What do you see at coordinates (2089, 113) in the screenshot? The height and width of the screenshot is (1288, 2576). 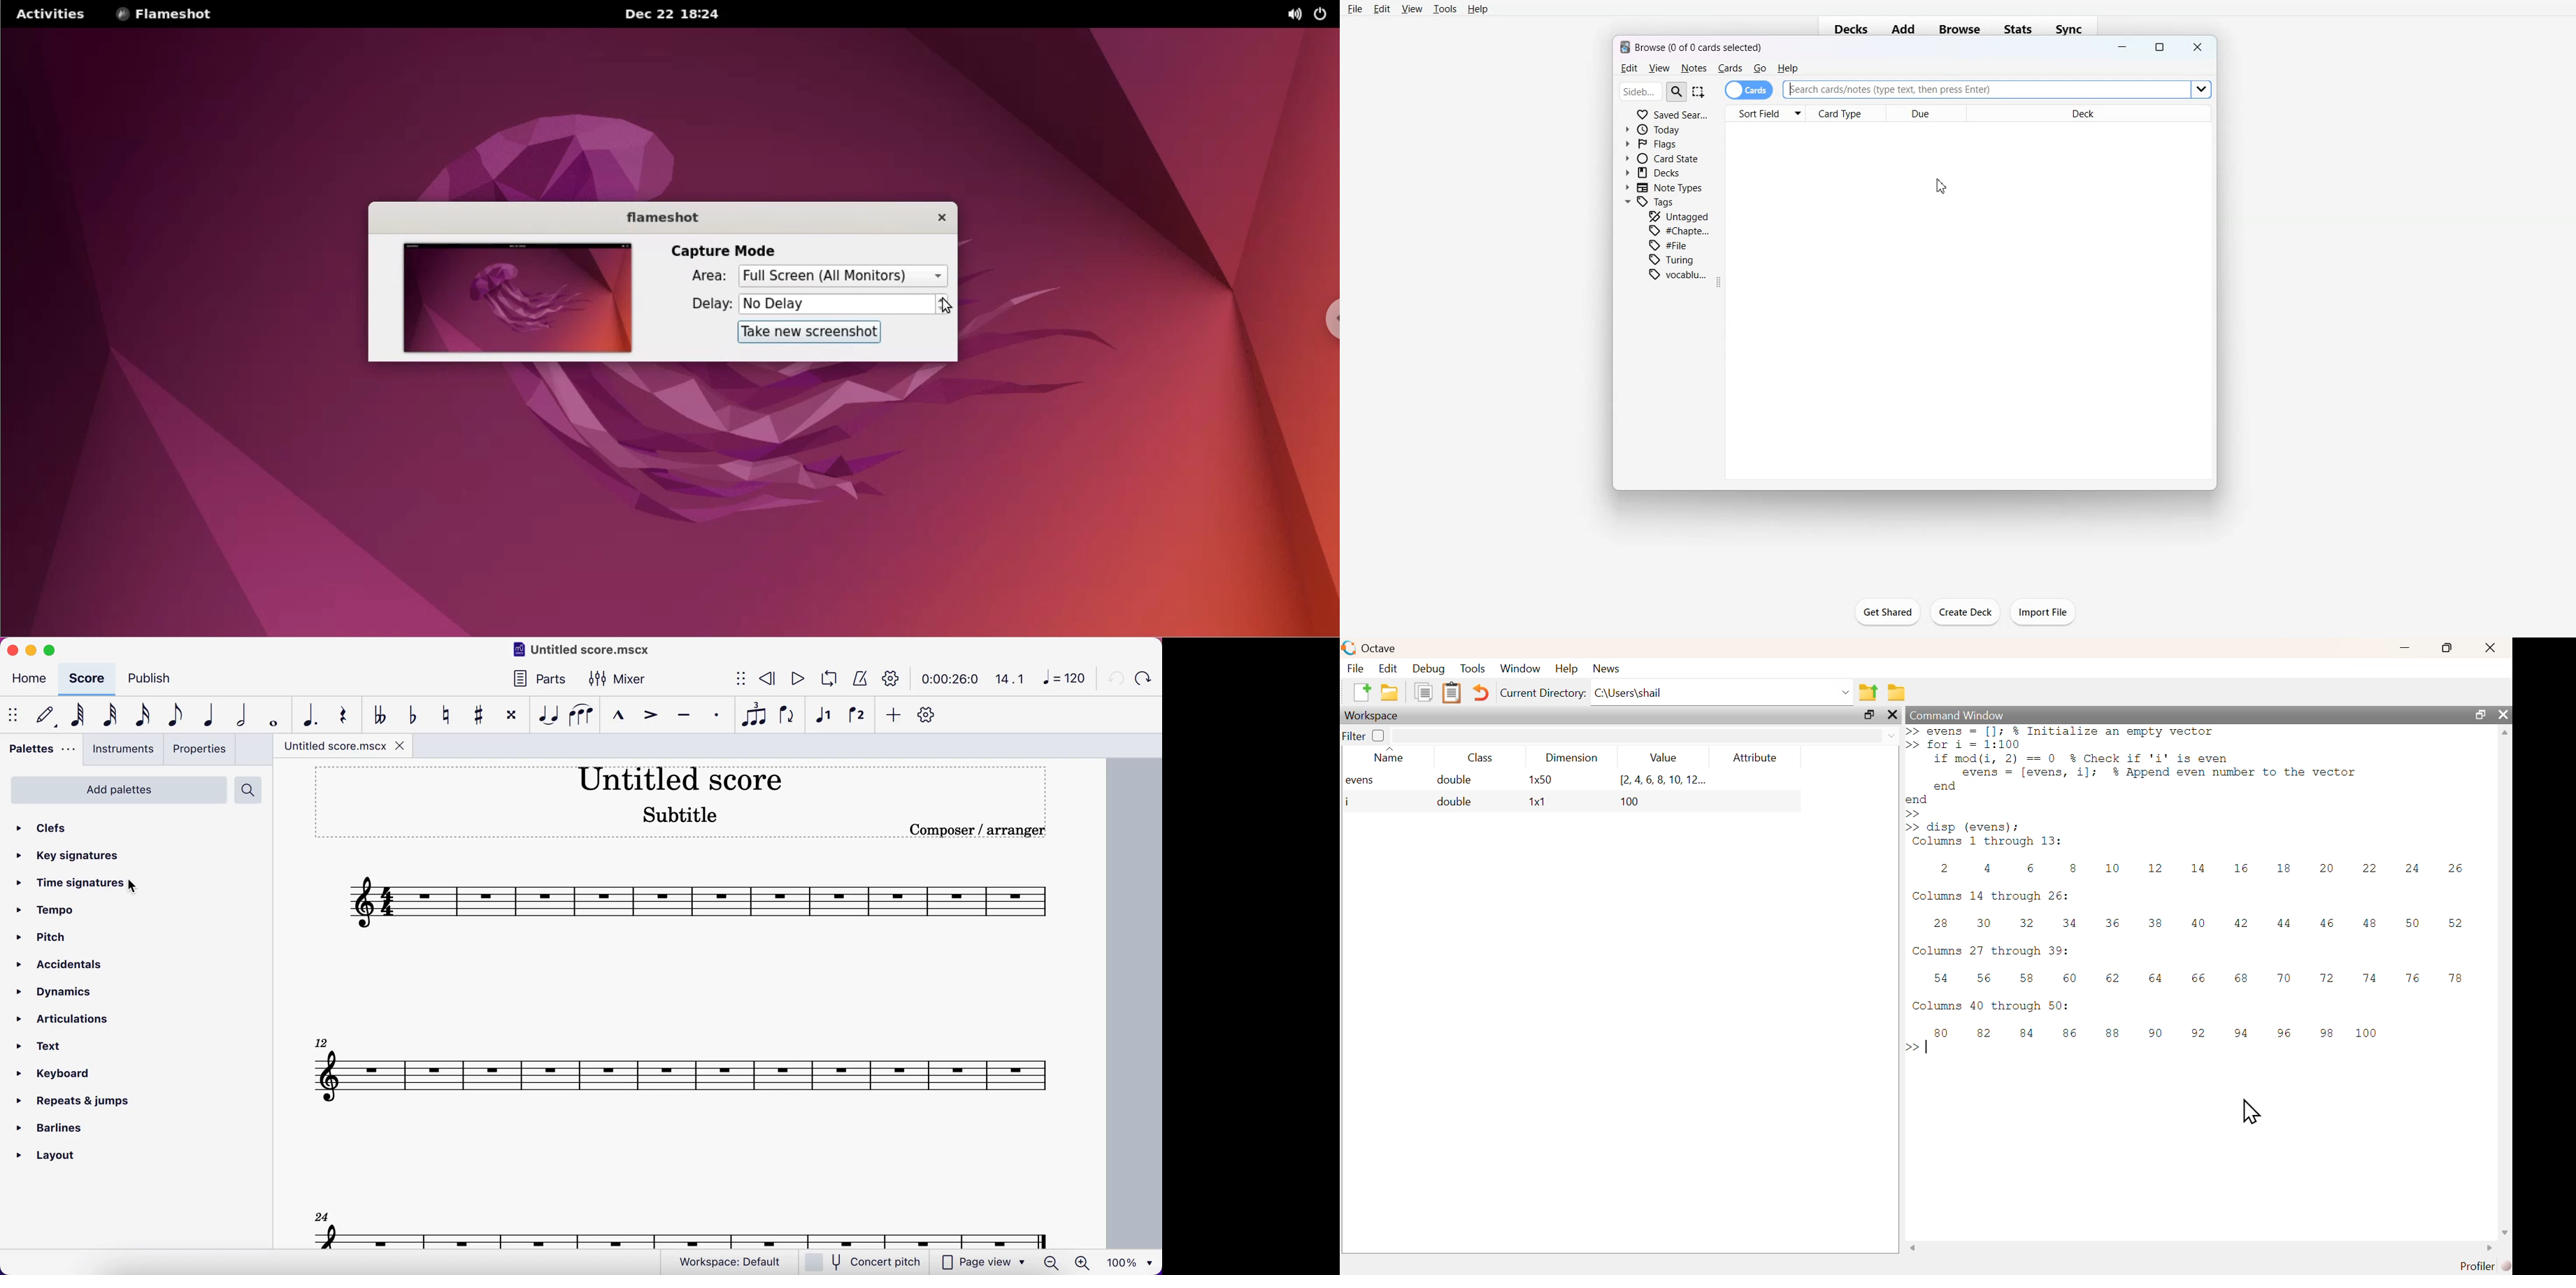 I see `Deck` at bounding box center [2089, 113].